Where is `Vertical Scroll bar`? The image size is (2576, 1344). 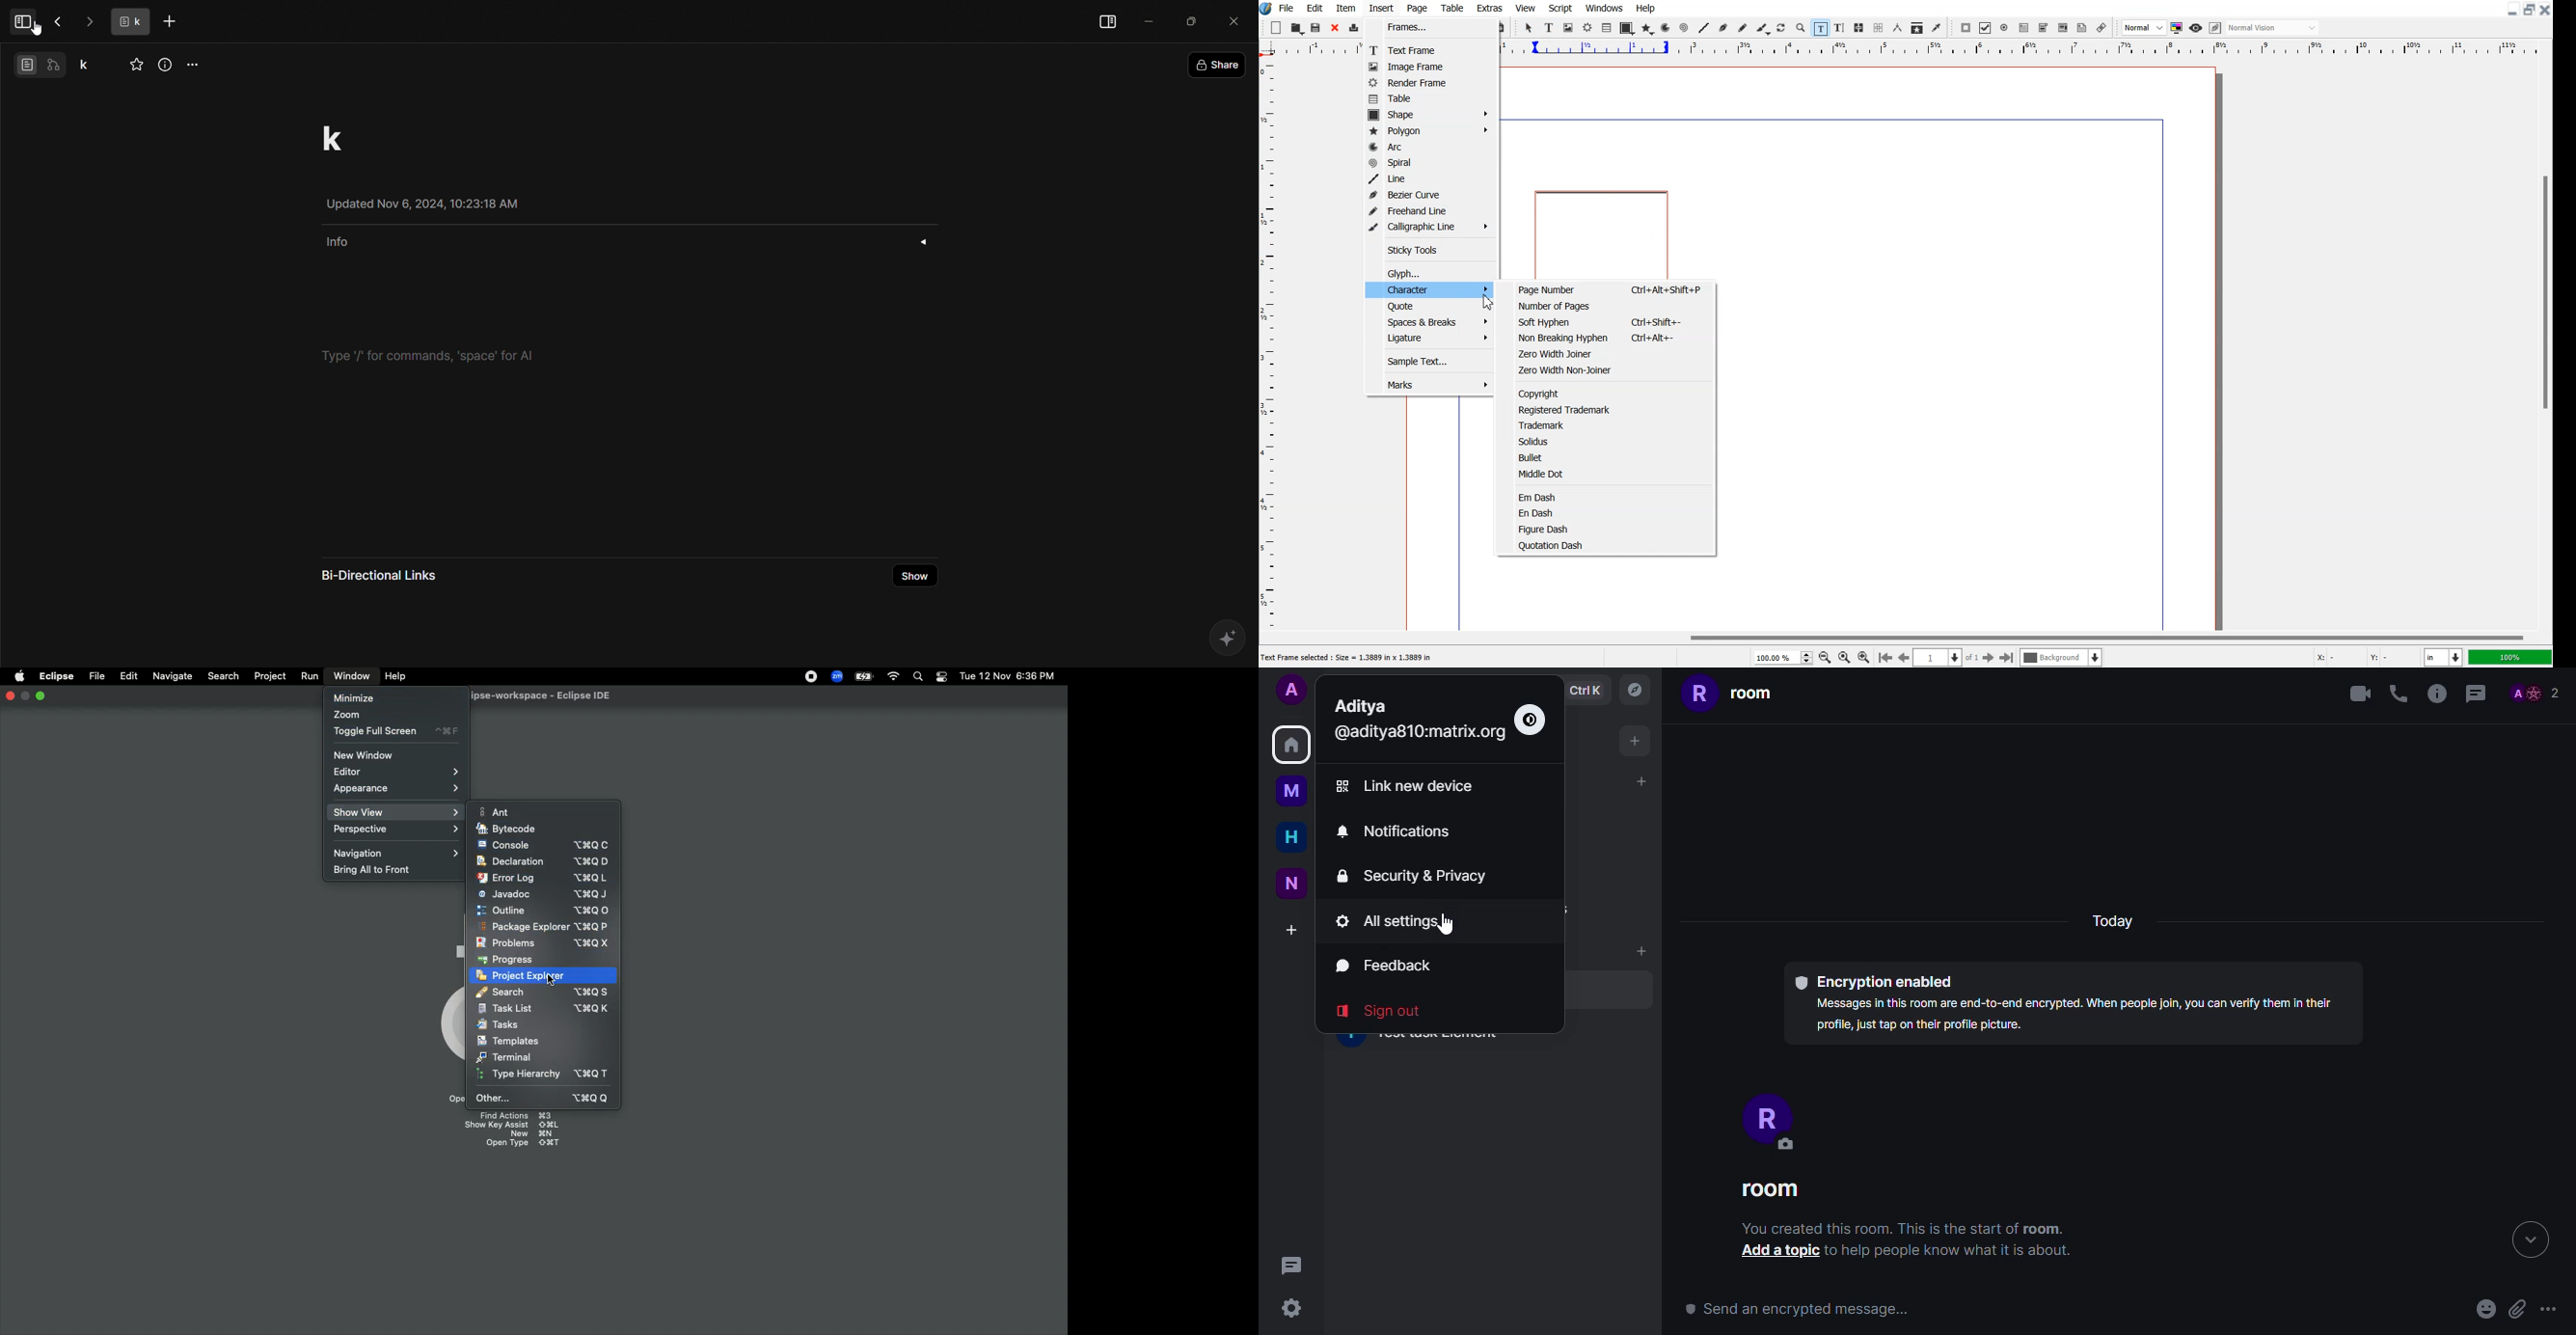
Vertical Scroll bar is located at coordinates (2545, 344).